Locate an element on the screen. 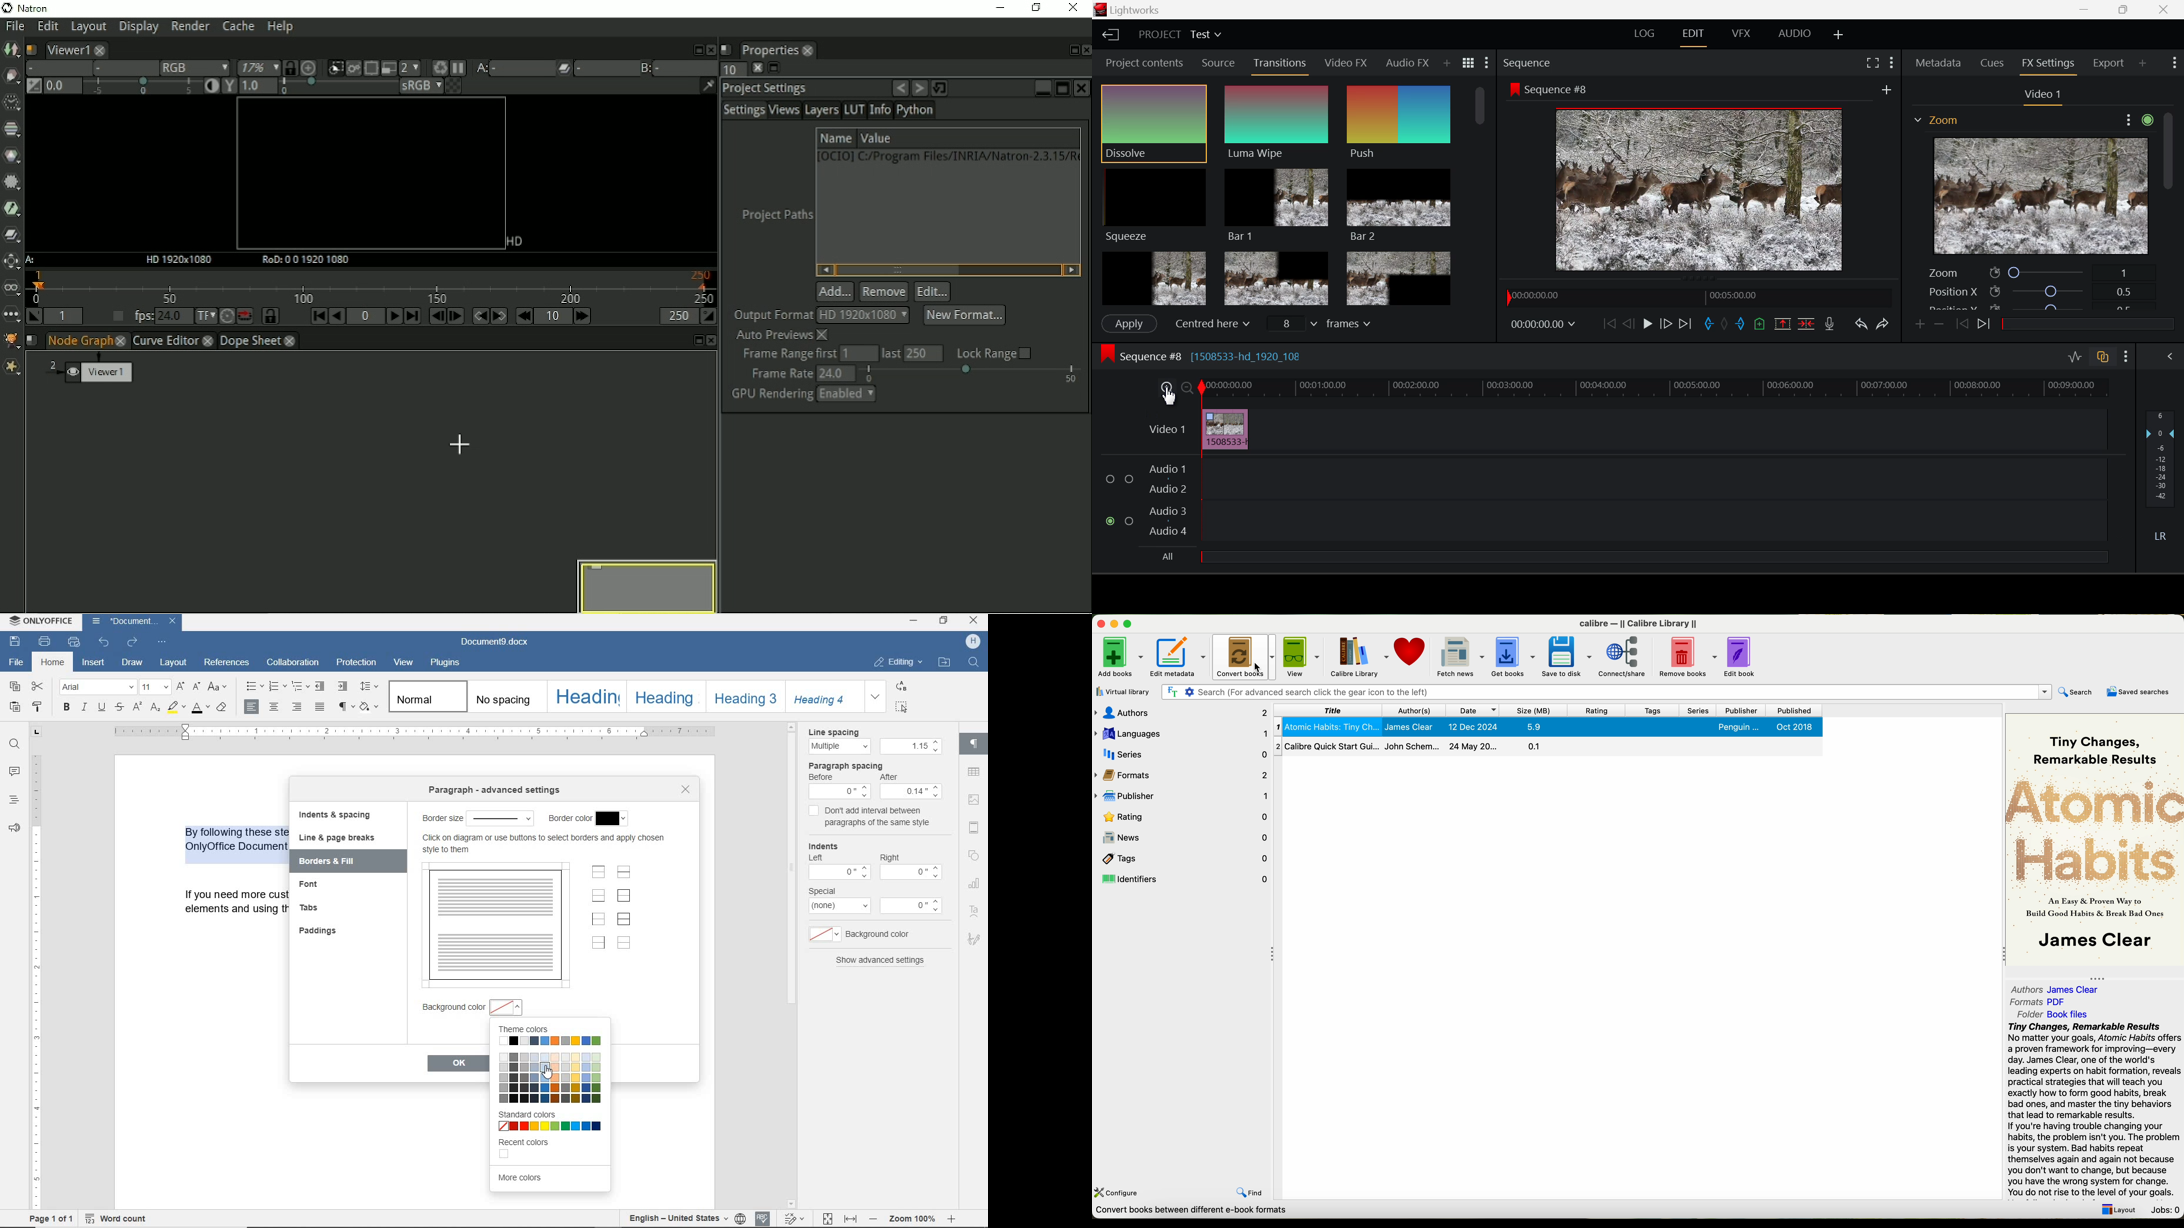  Properties is located at coordinates (775, 48).